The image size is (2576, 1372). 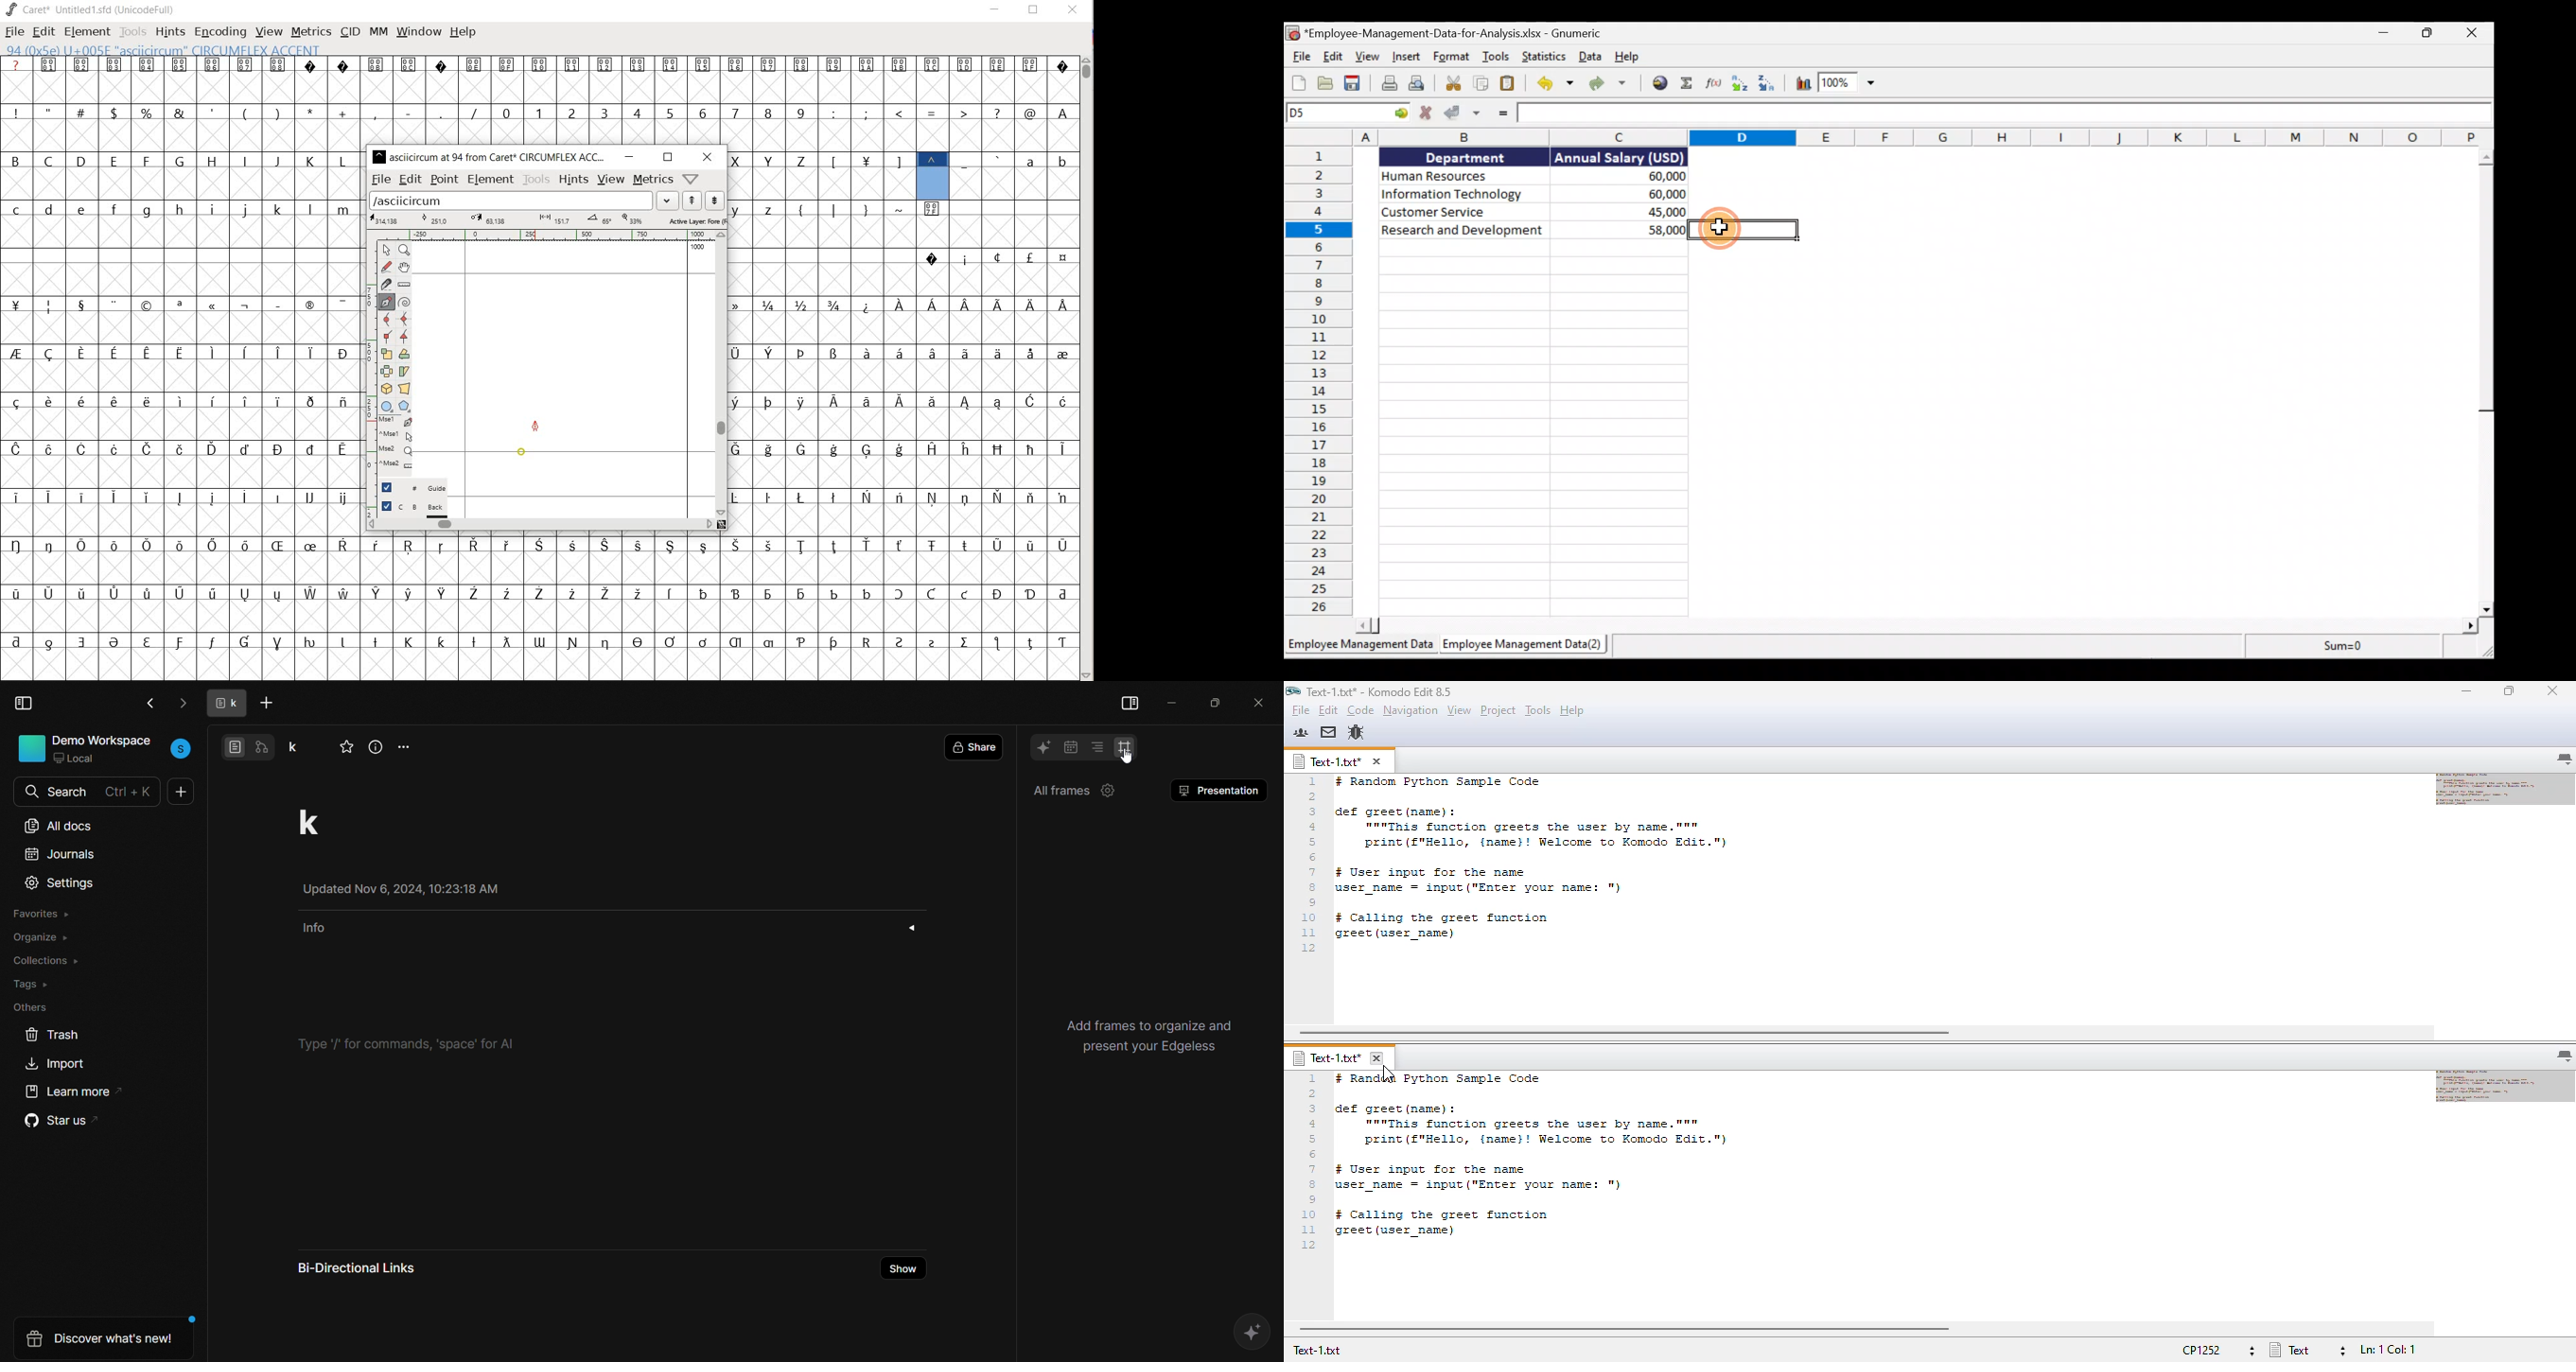 I want to click on RESTORE DOWN, so click(x=1034, y=13).